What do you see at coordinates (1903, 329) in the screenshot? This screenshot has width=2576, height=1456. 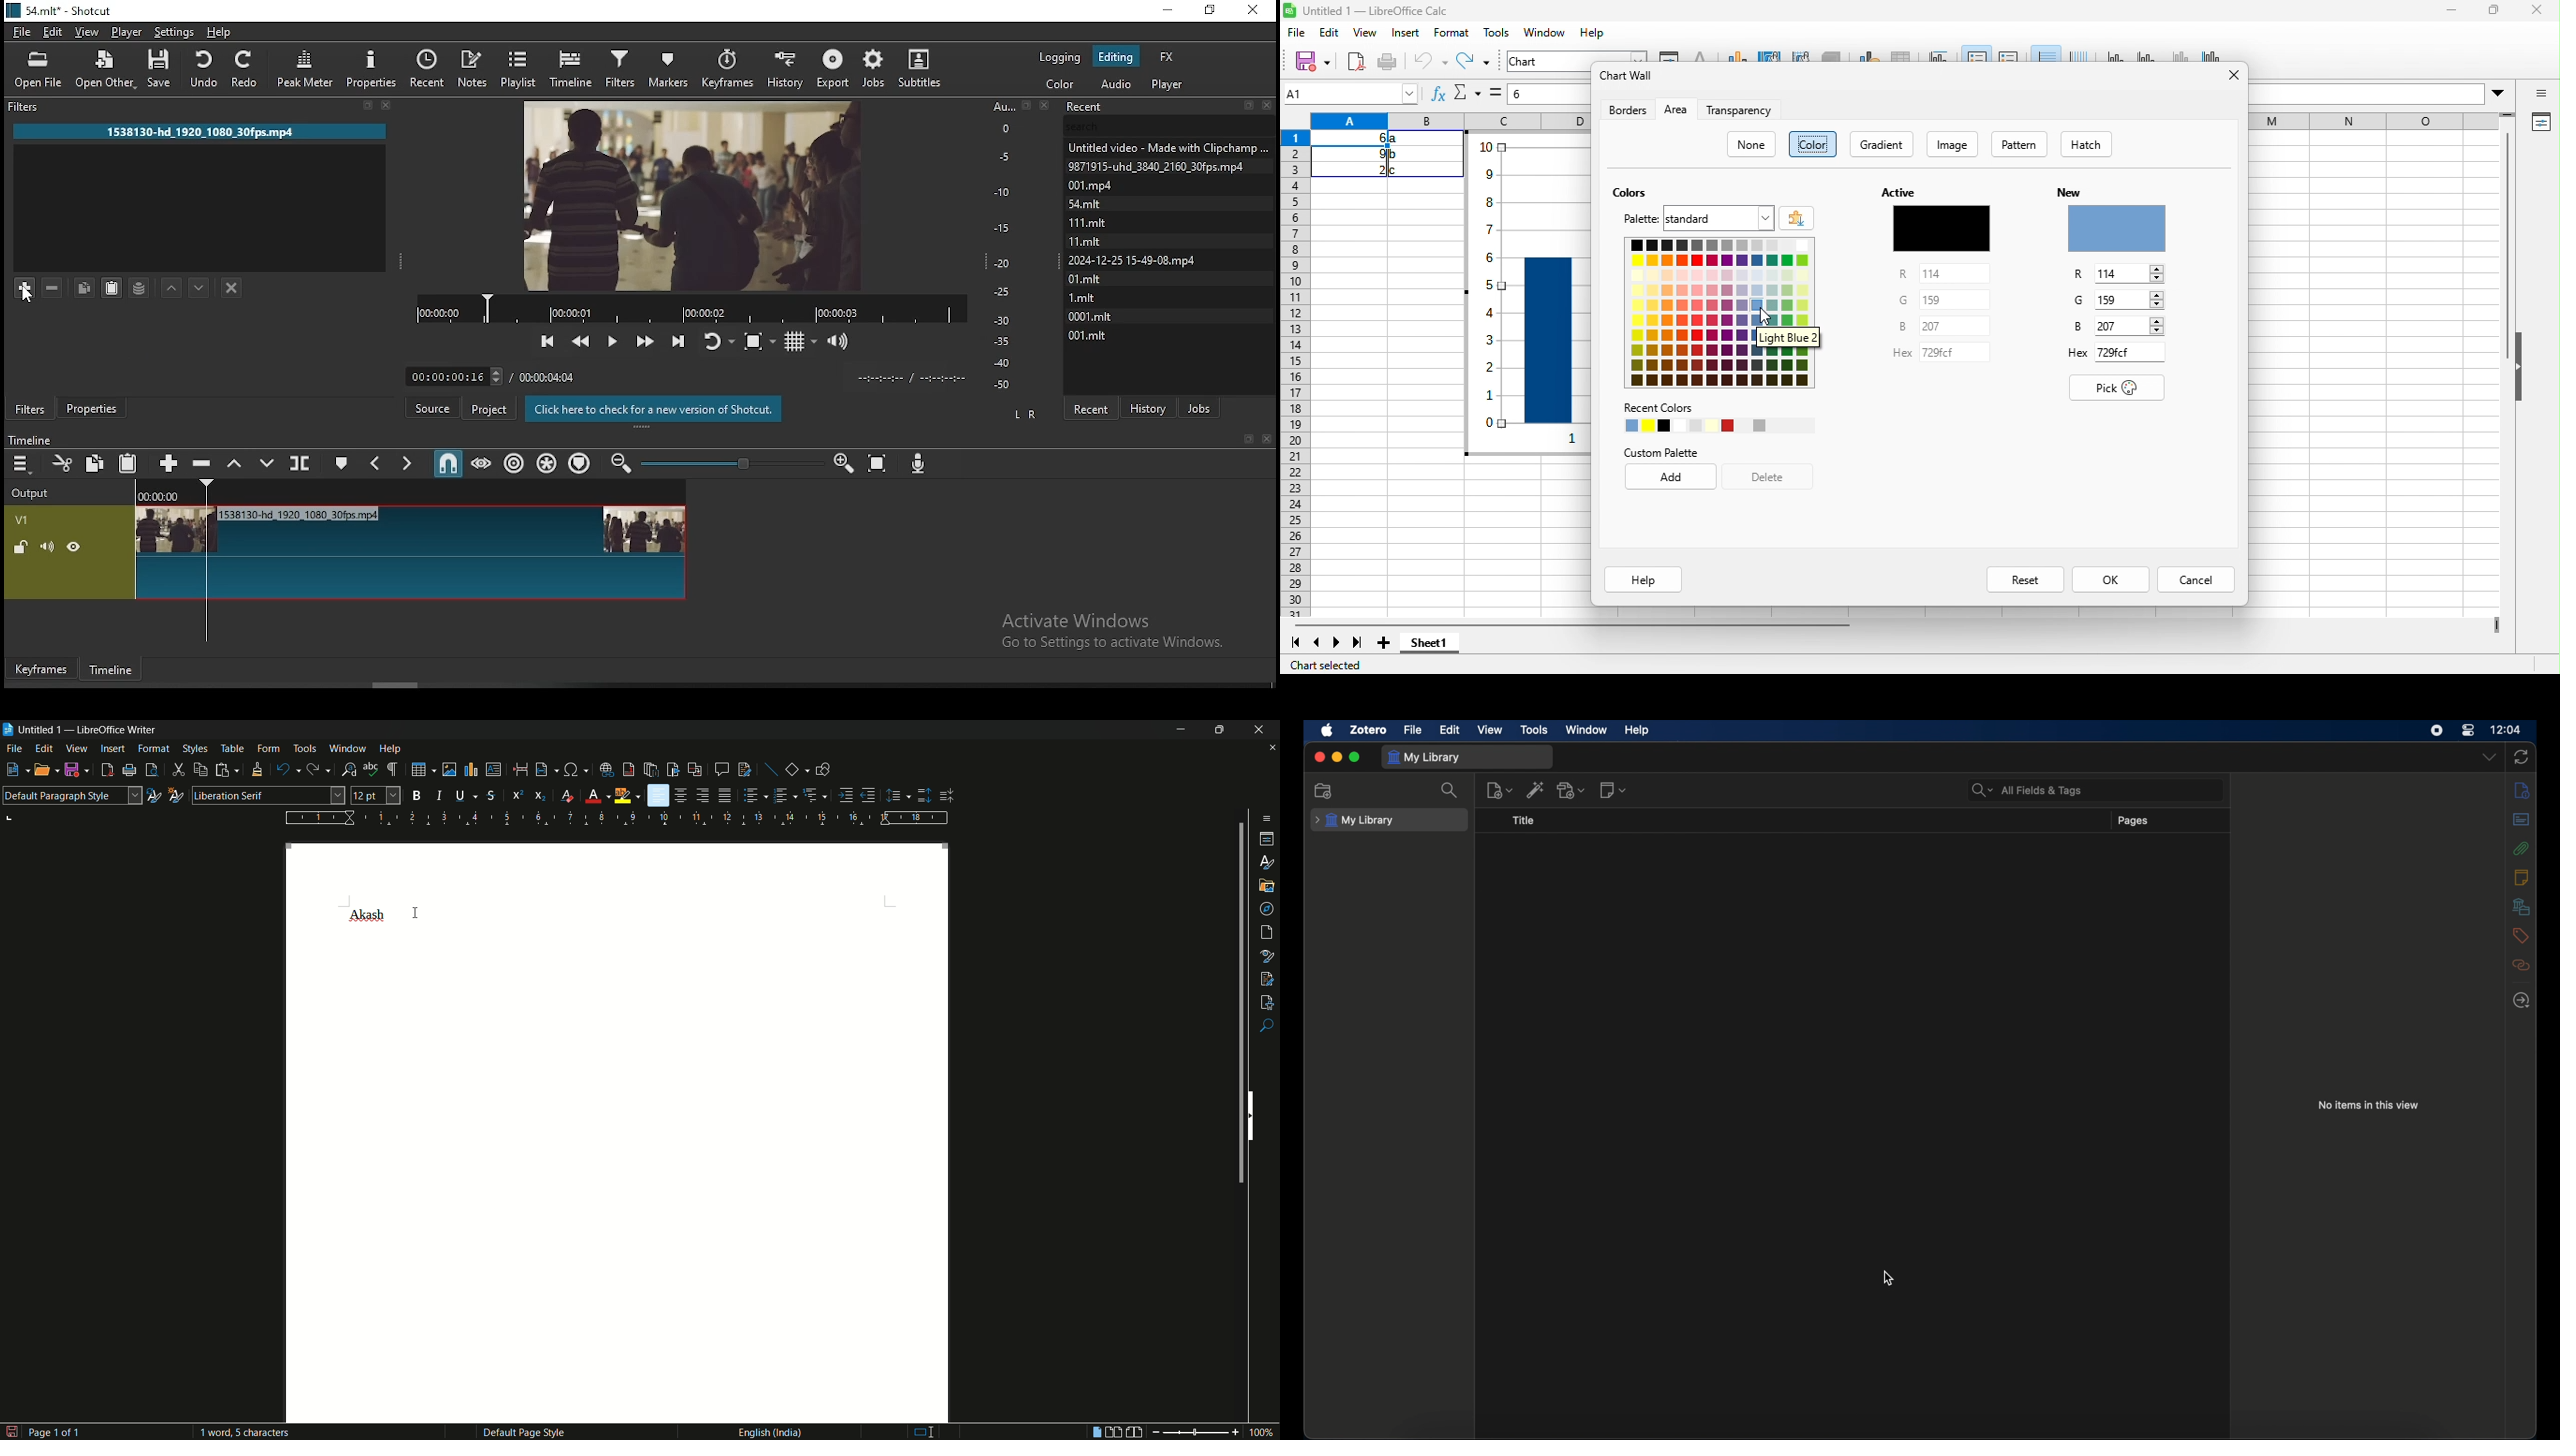 I see `B` at bounding box center [1903, 329].